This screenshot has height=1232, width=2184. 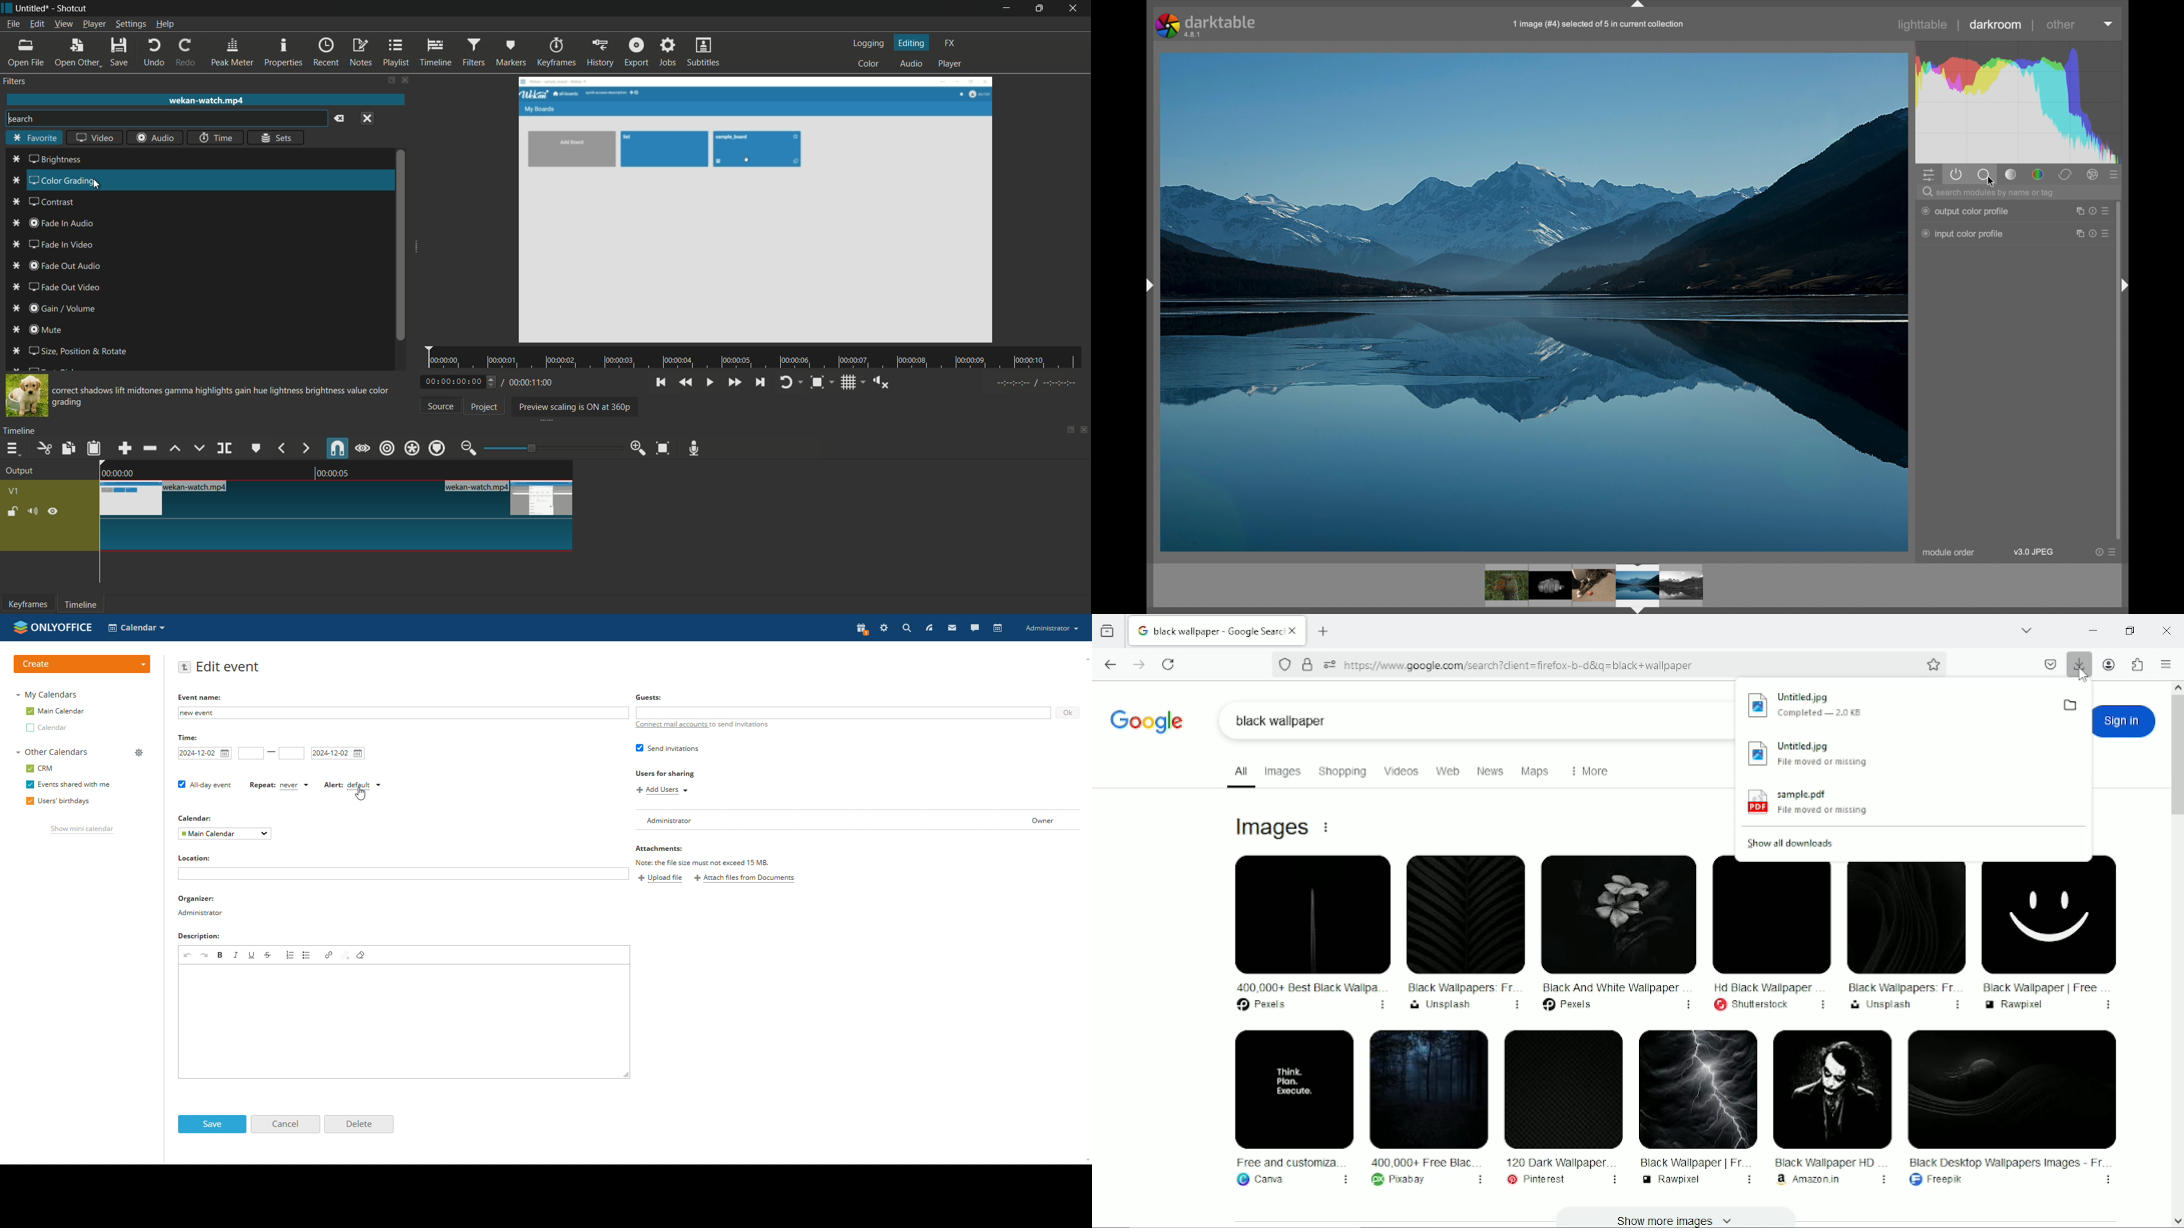 What do you see at coordinates (7, 8) in the screenshot?
I see `app icon` at bounding box center [7, 8].